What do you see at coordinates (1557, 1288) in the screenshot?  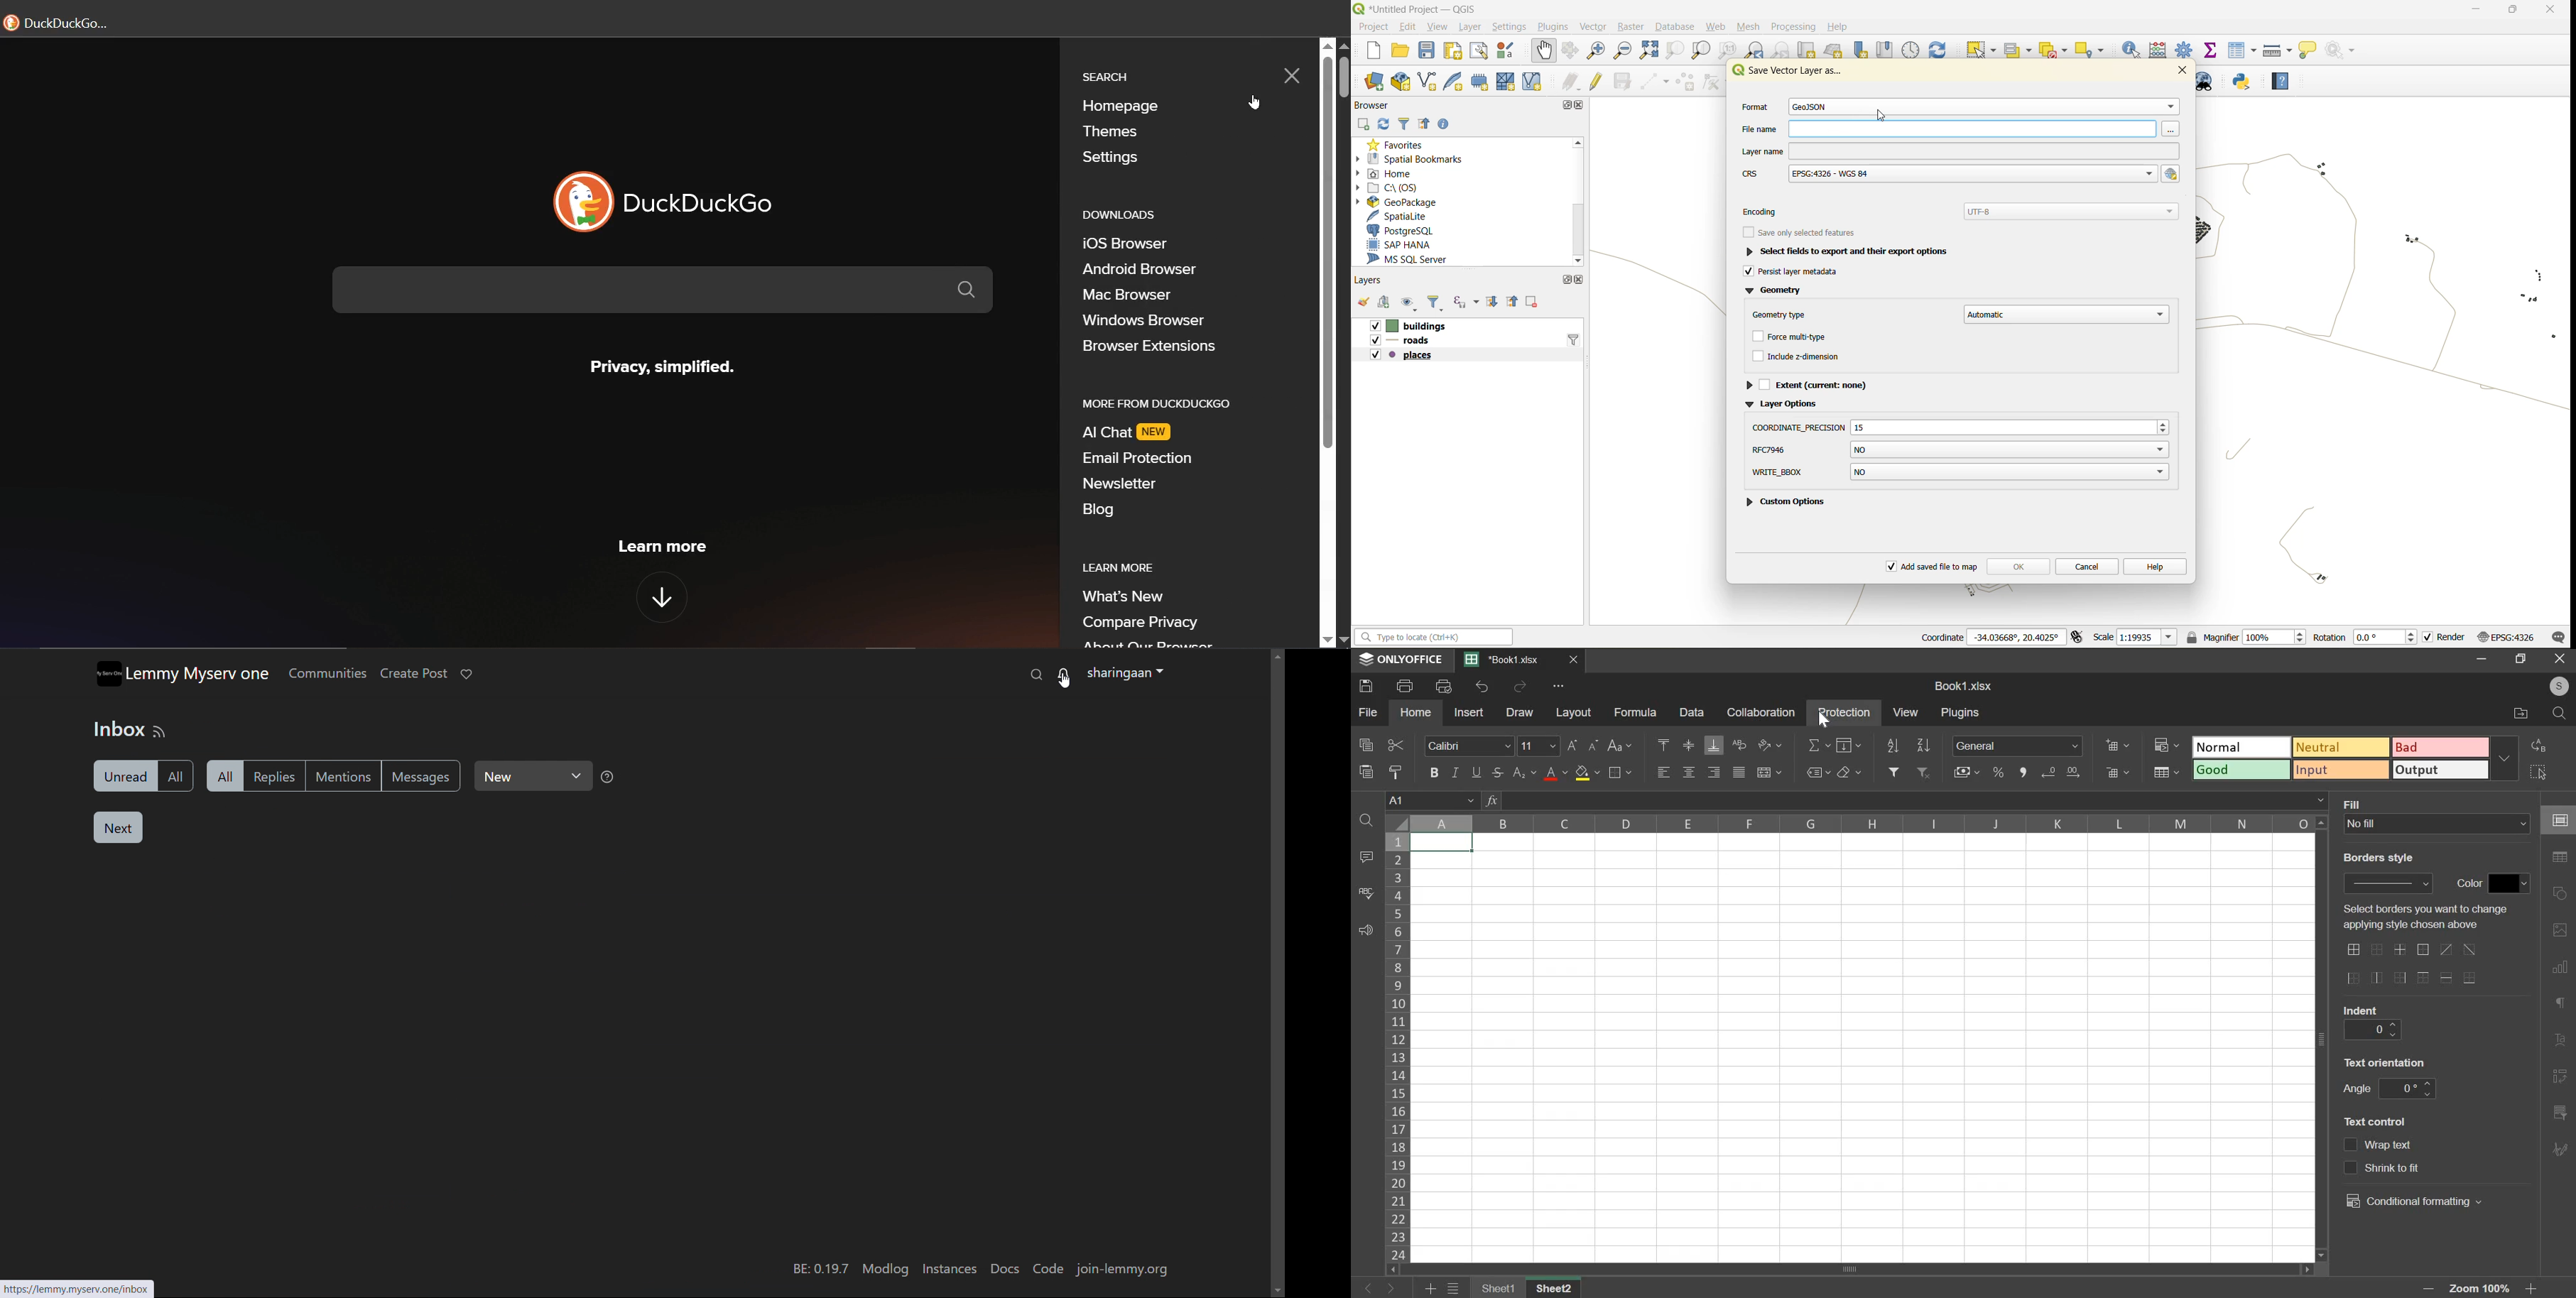 I see `sheet` at bounding box center [1557, 1288].